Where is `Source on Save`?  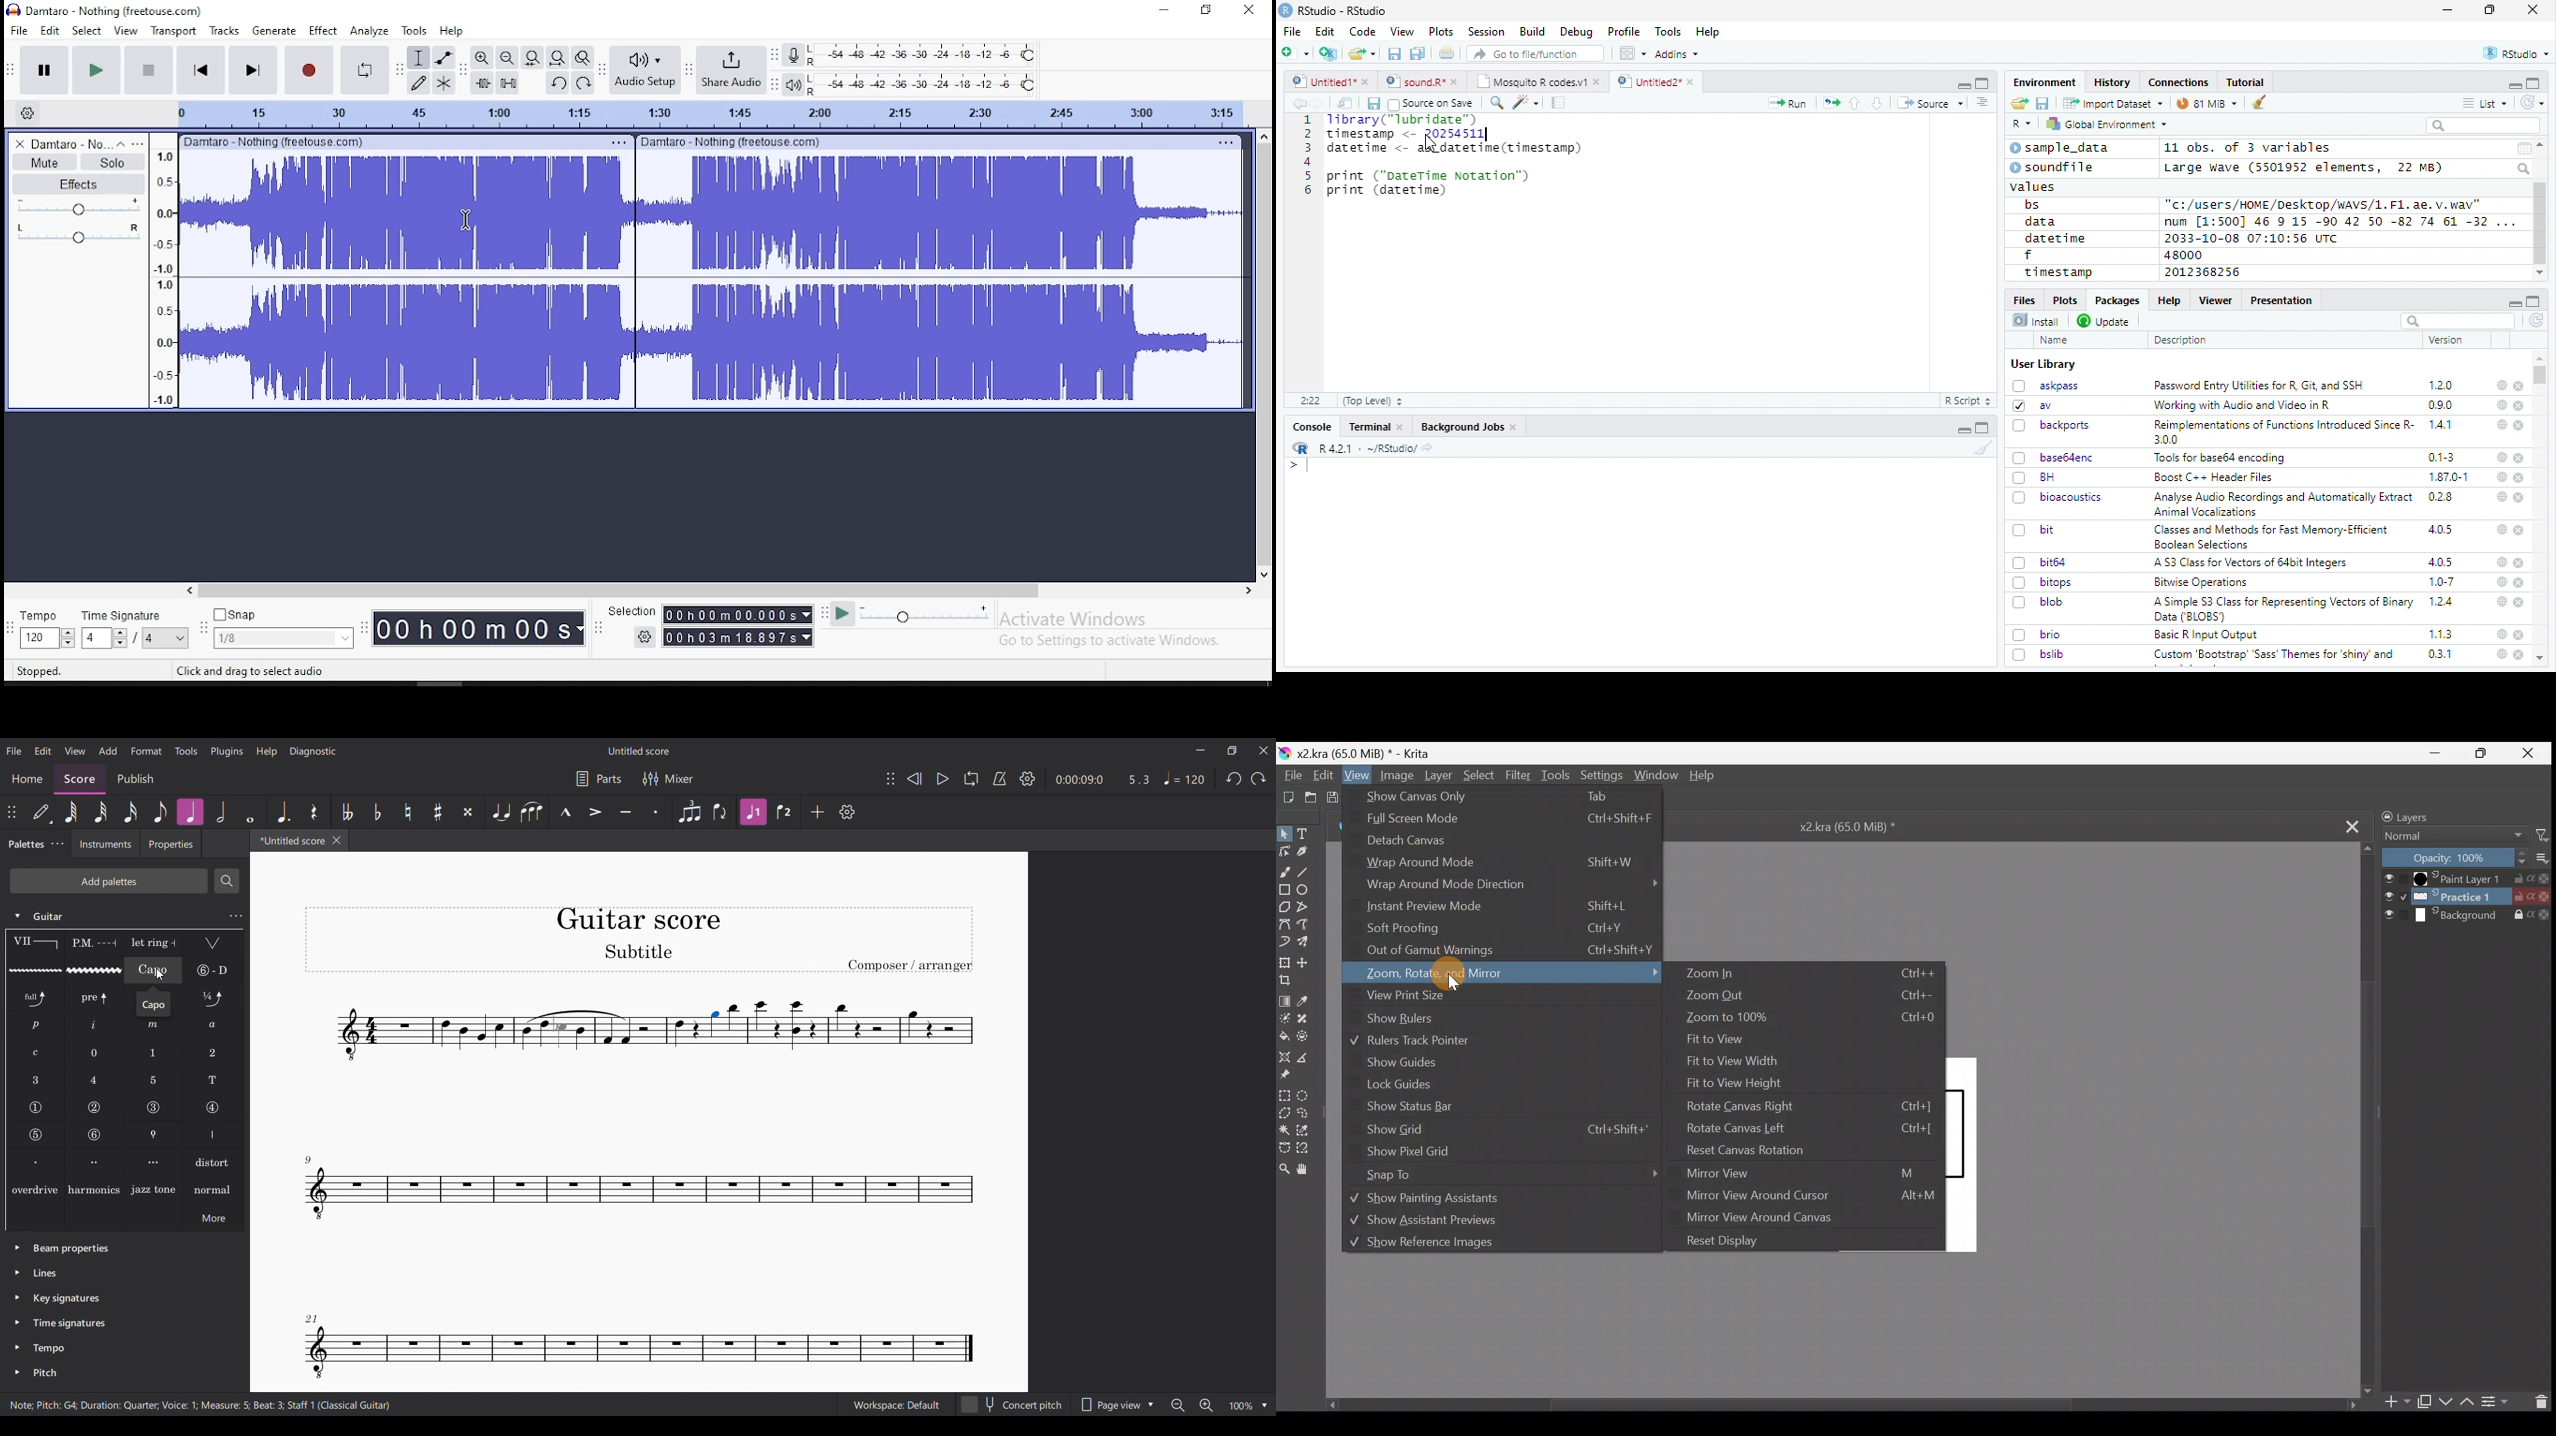 Source on Save is located at coordinates (1430, 103).